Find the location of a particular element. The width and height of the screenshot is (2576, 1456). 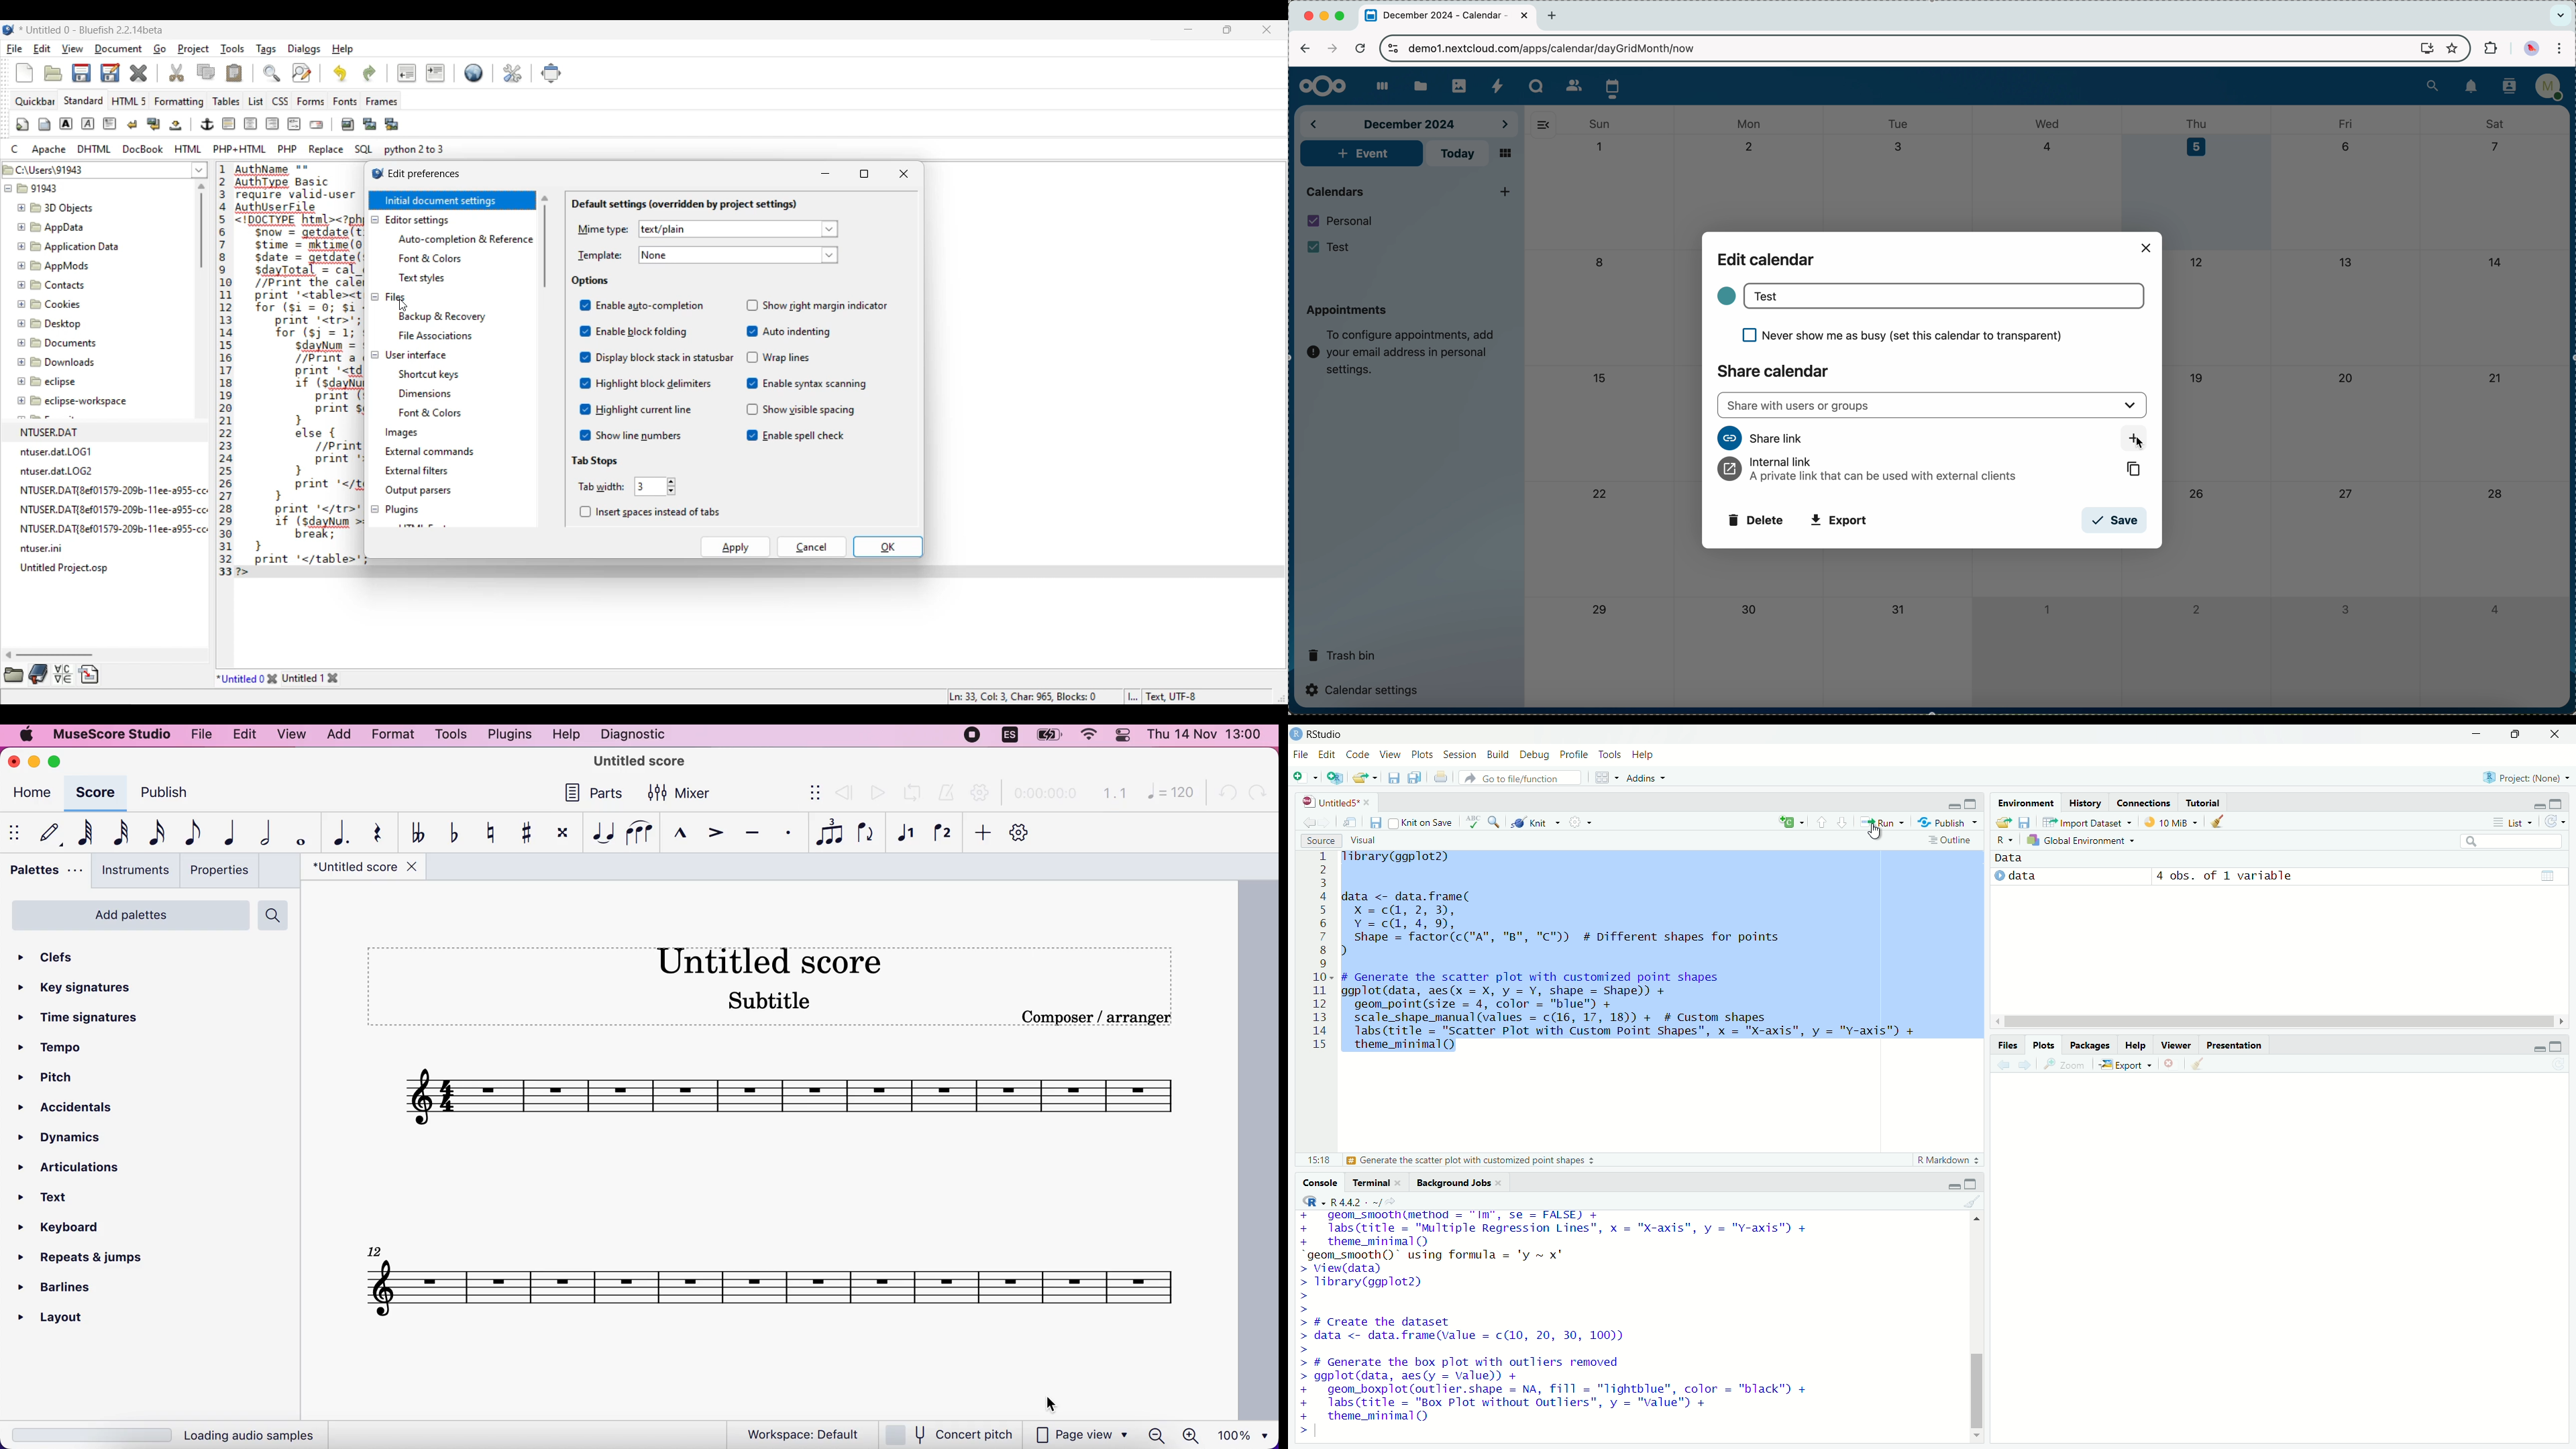

Save current document is located at coordinates (1376, 822).